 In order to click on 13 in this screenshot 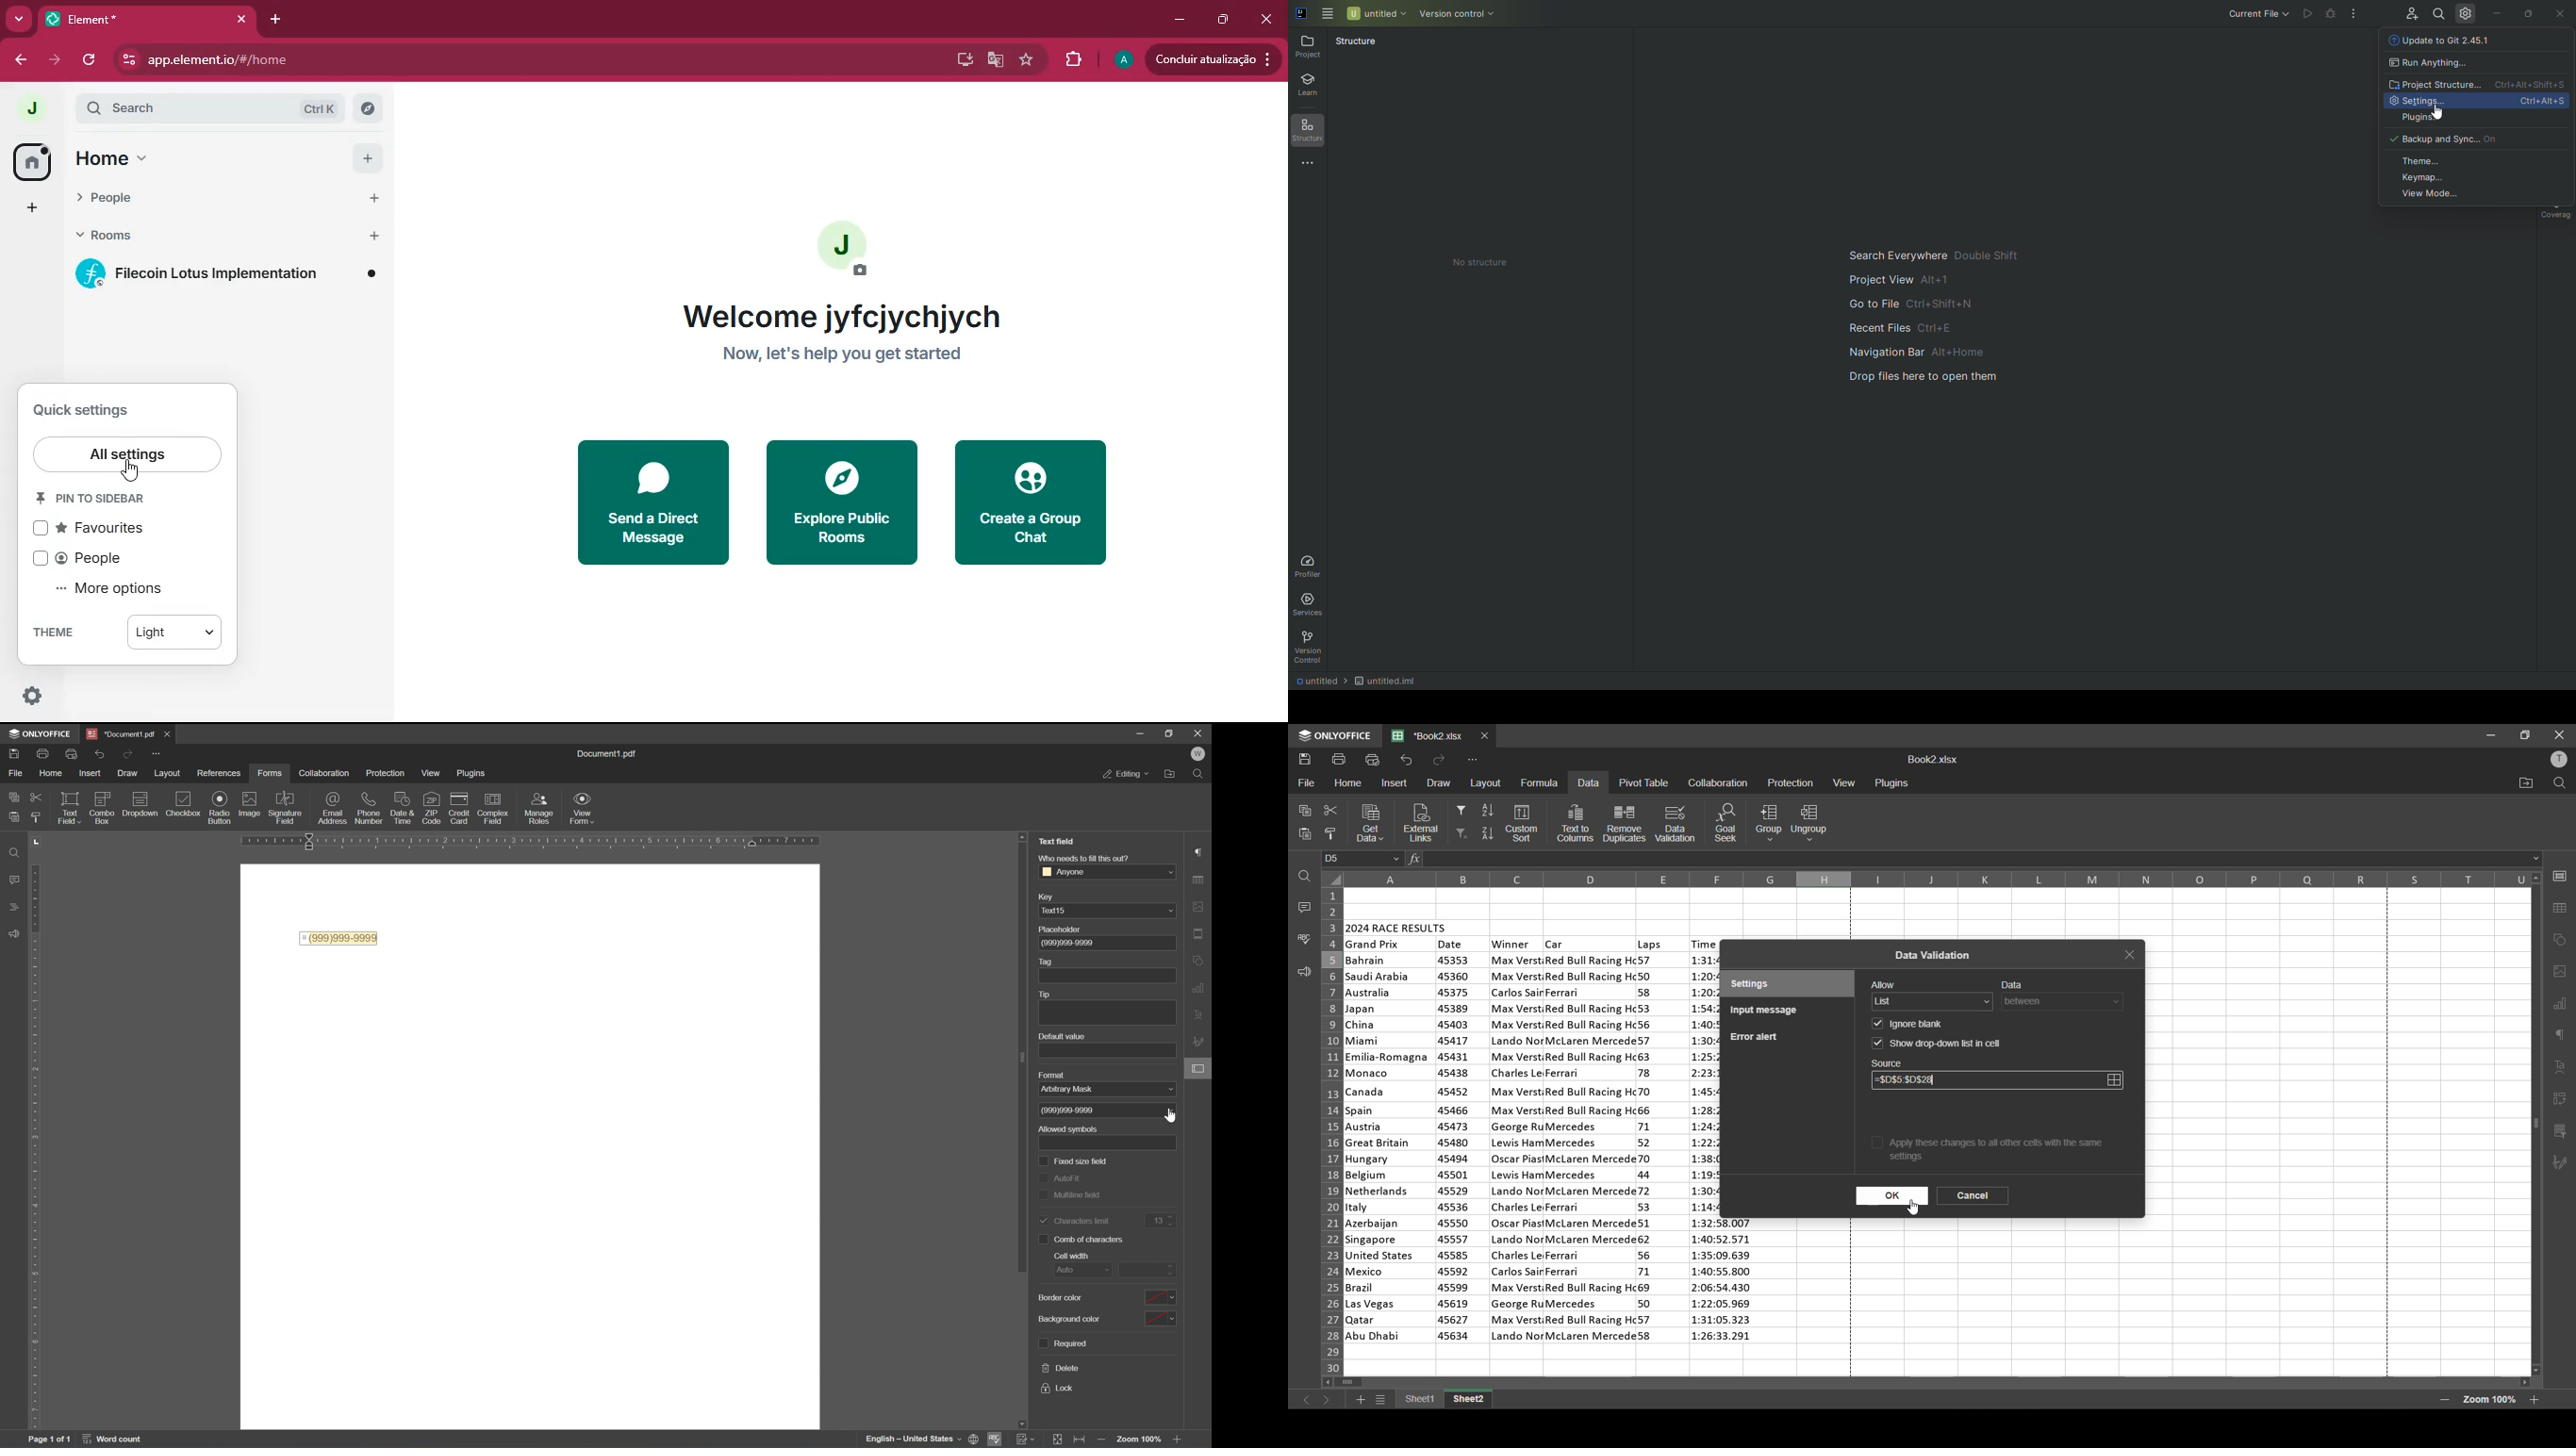, I will do `click(1164, 1218)`.